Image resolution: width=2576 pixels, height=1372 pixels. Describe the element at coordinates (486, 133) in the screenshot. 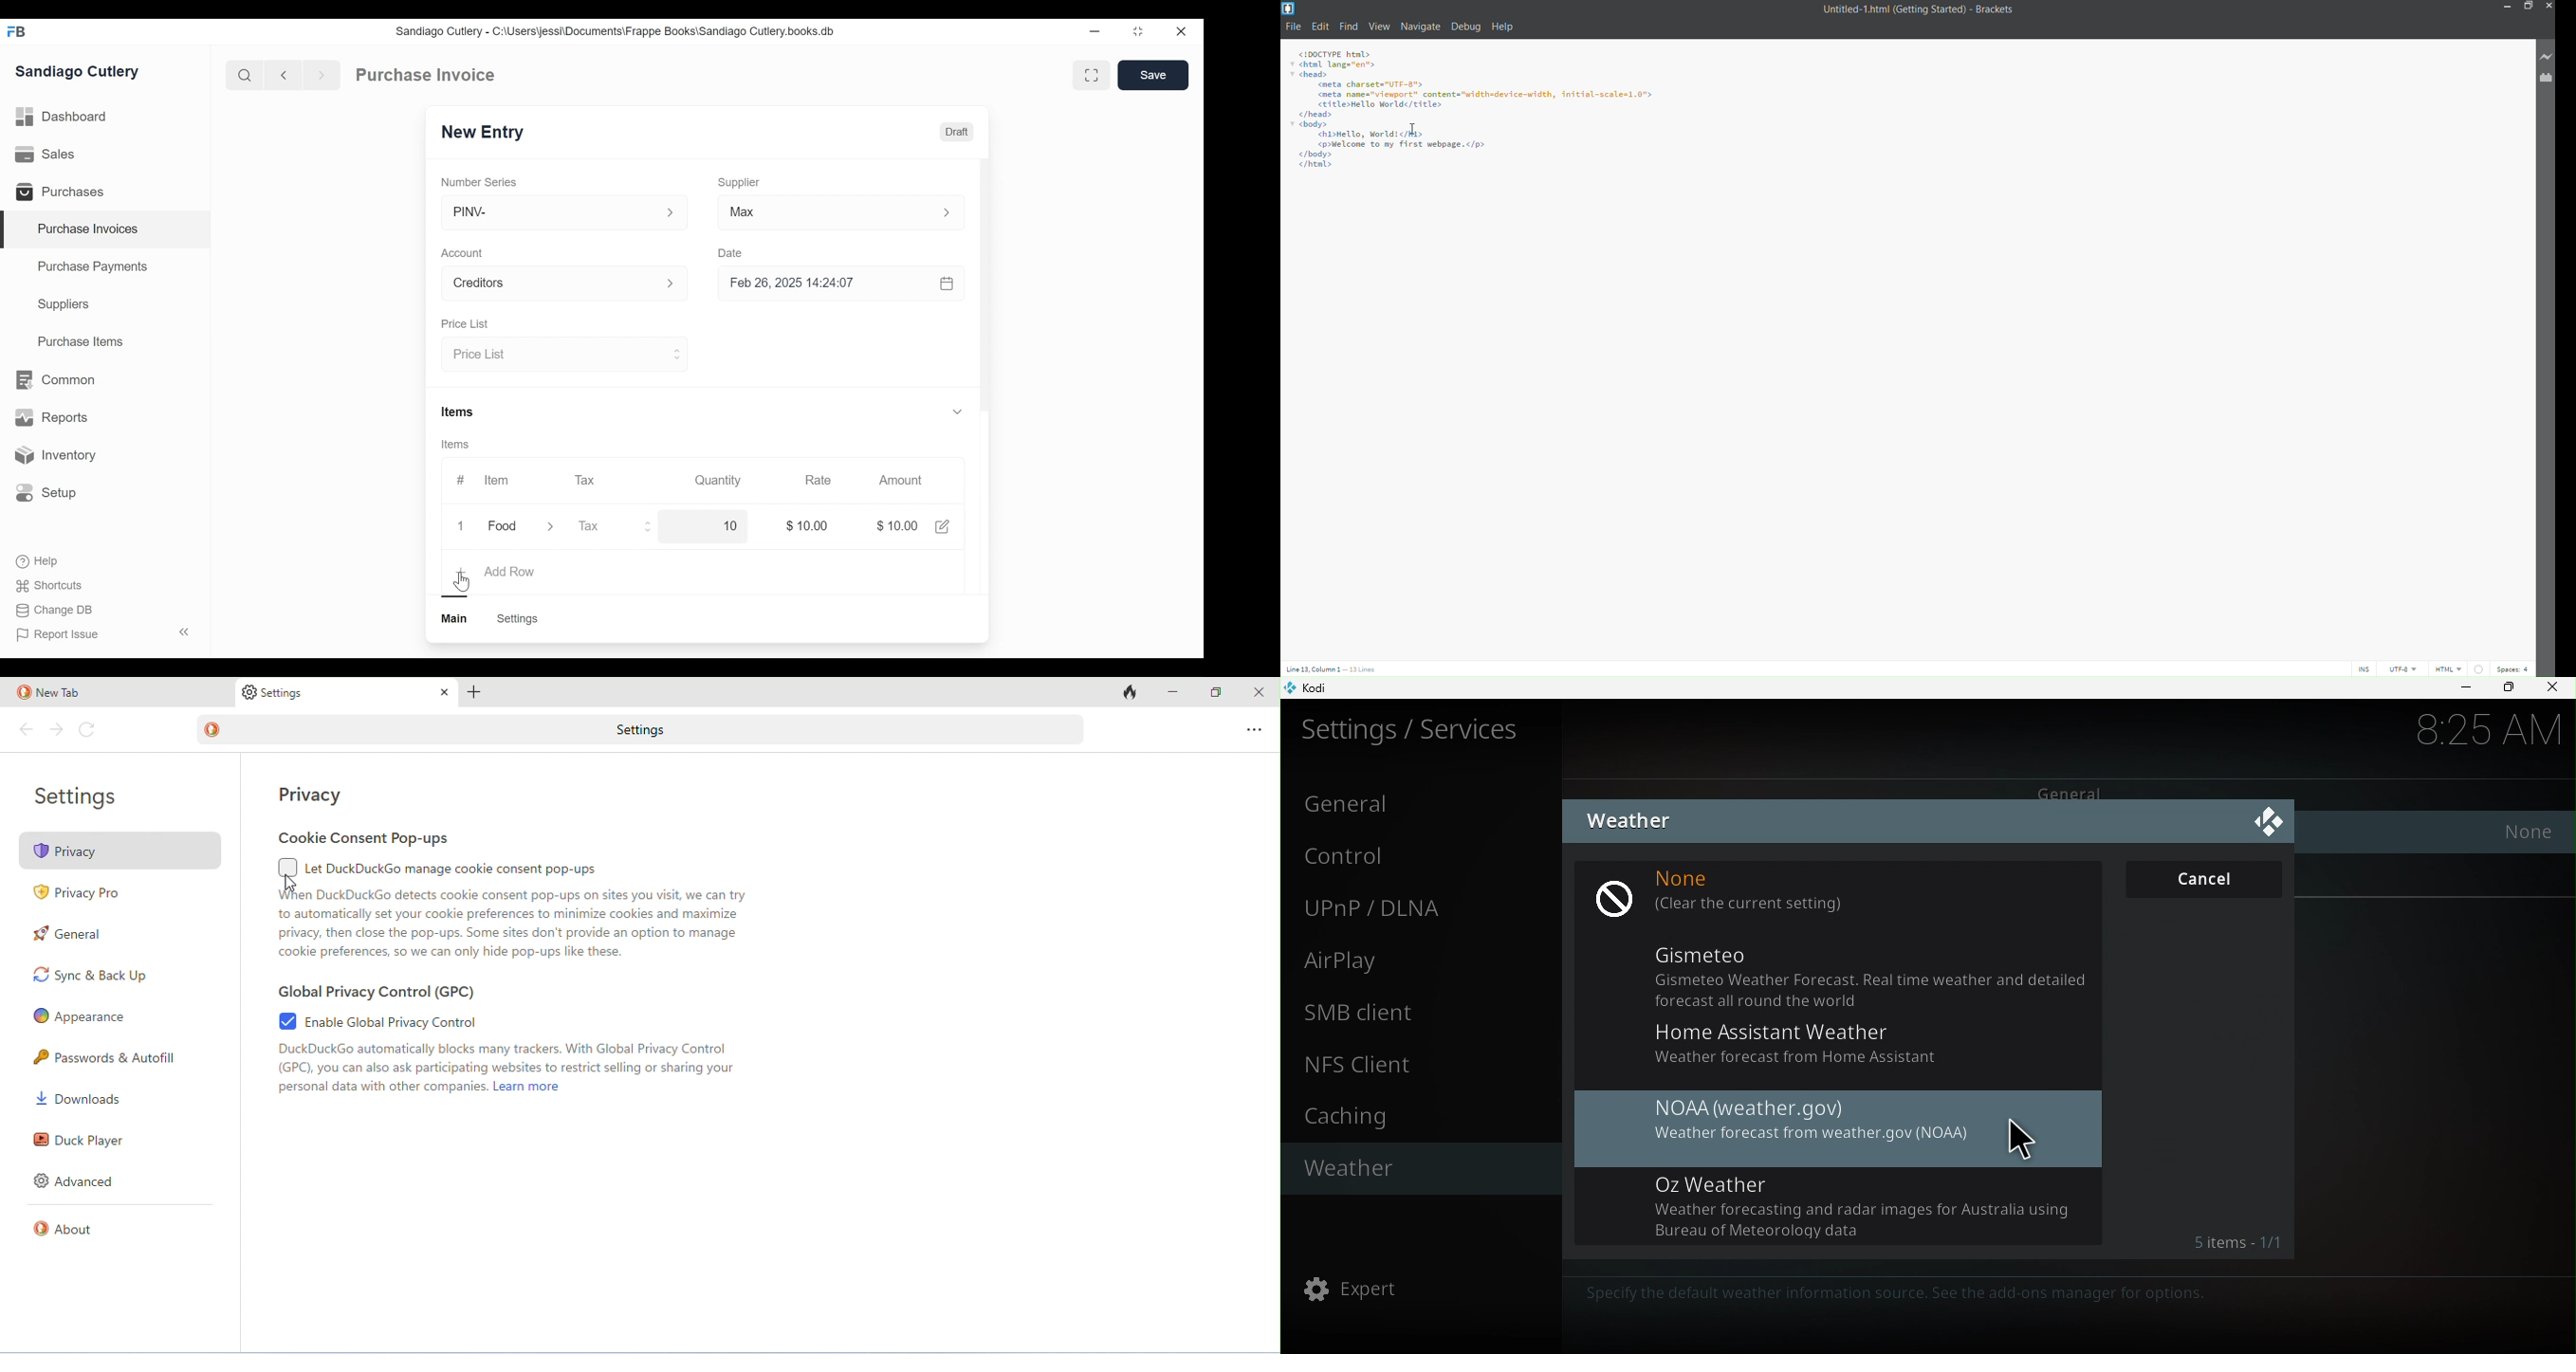

I see `New Entry` at that location.